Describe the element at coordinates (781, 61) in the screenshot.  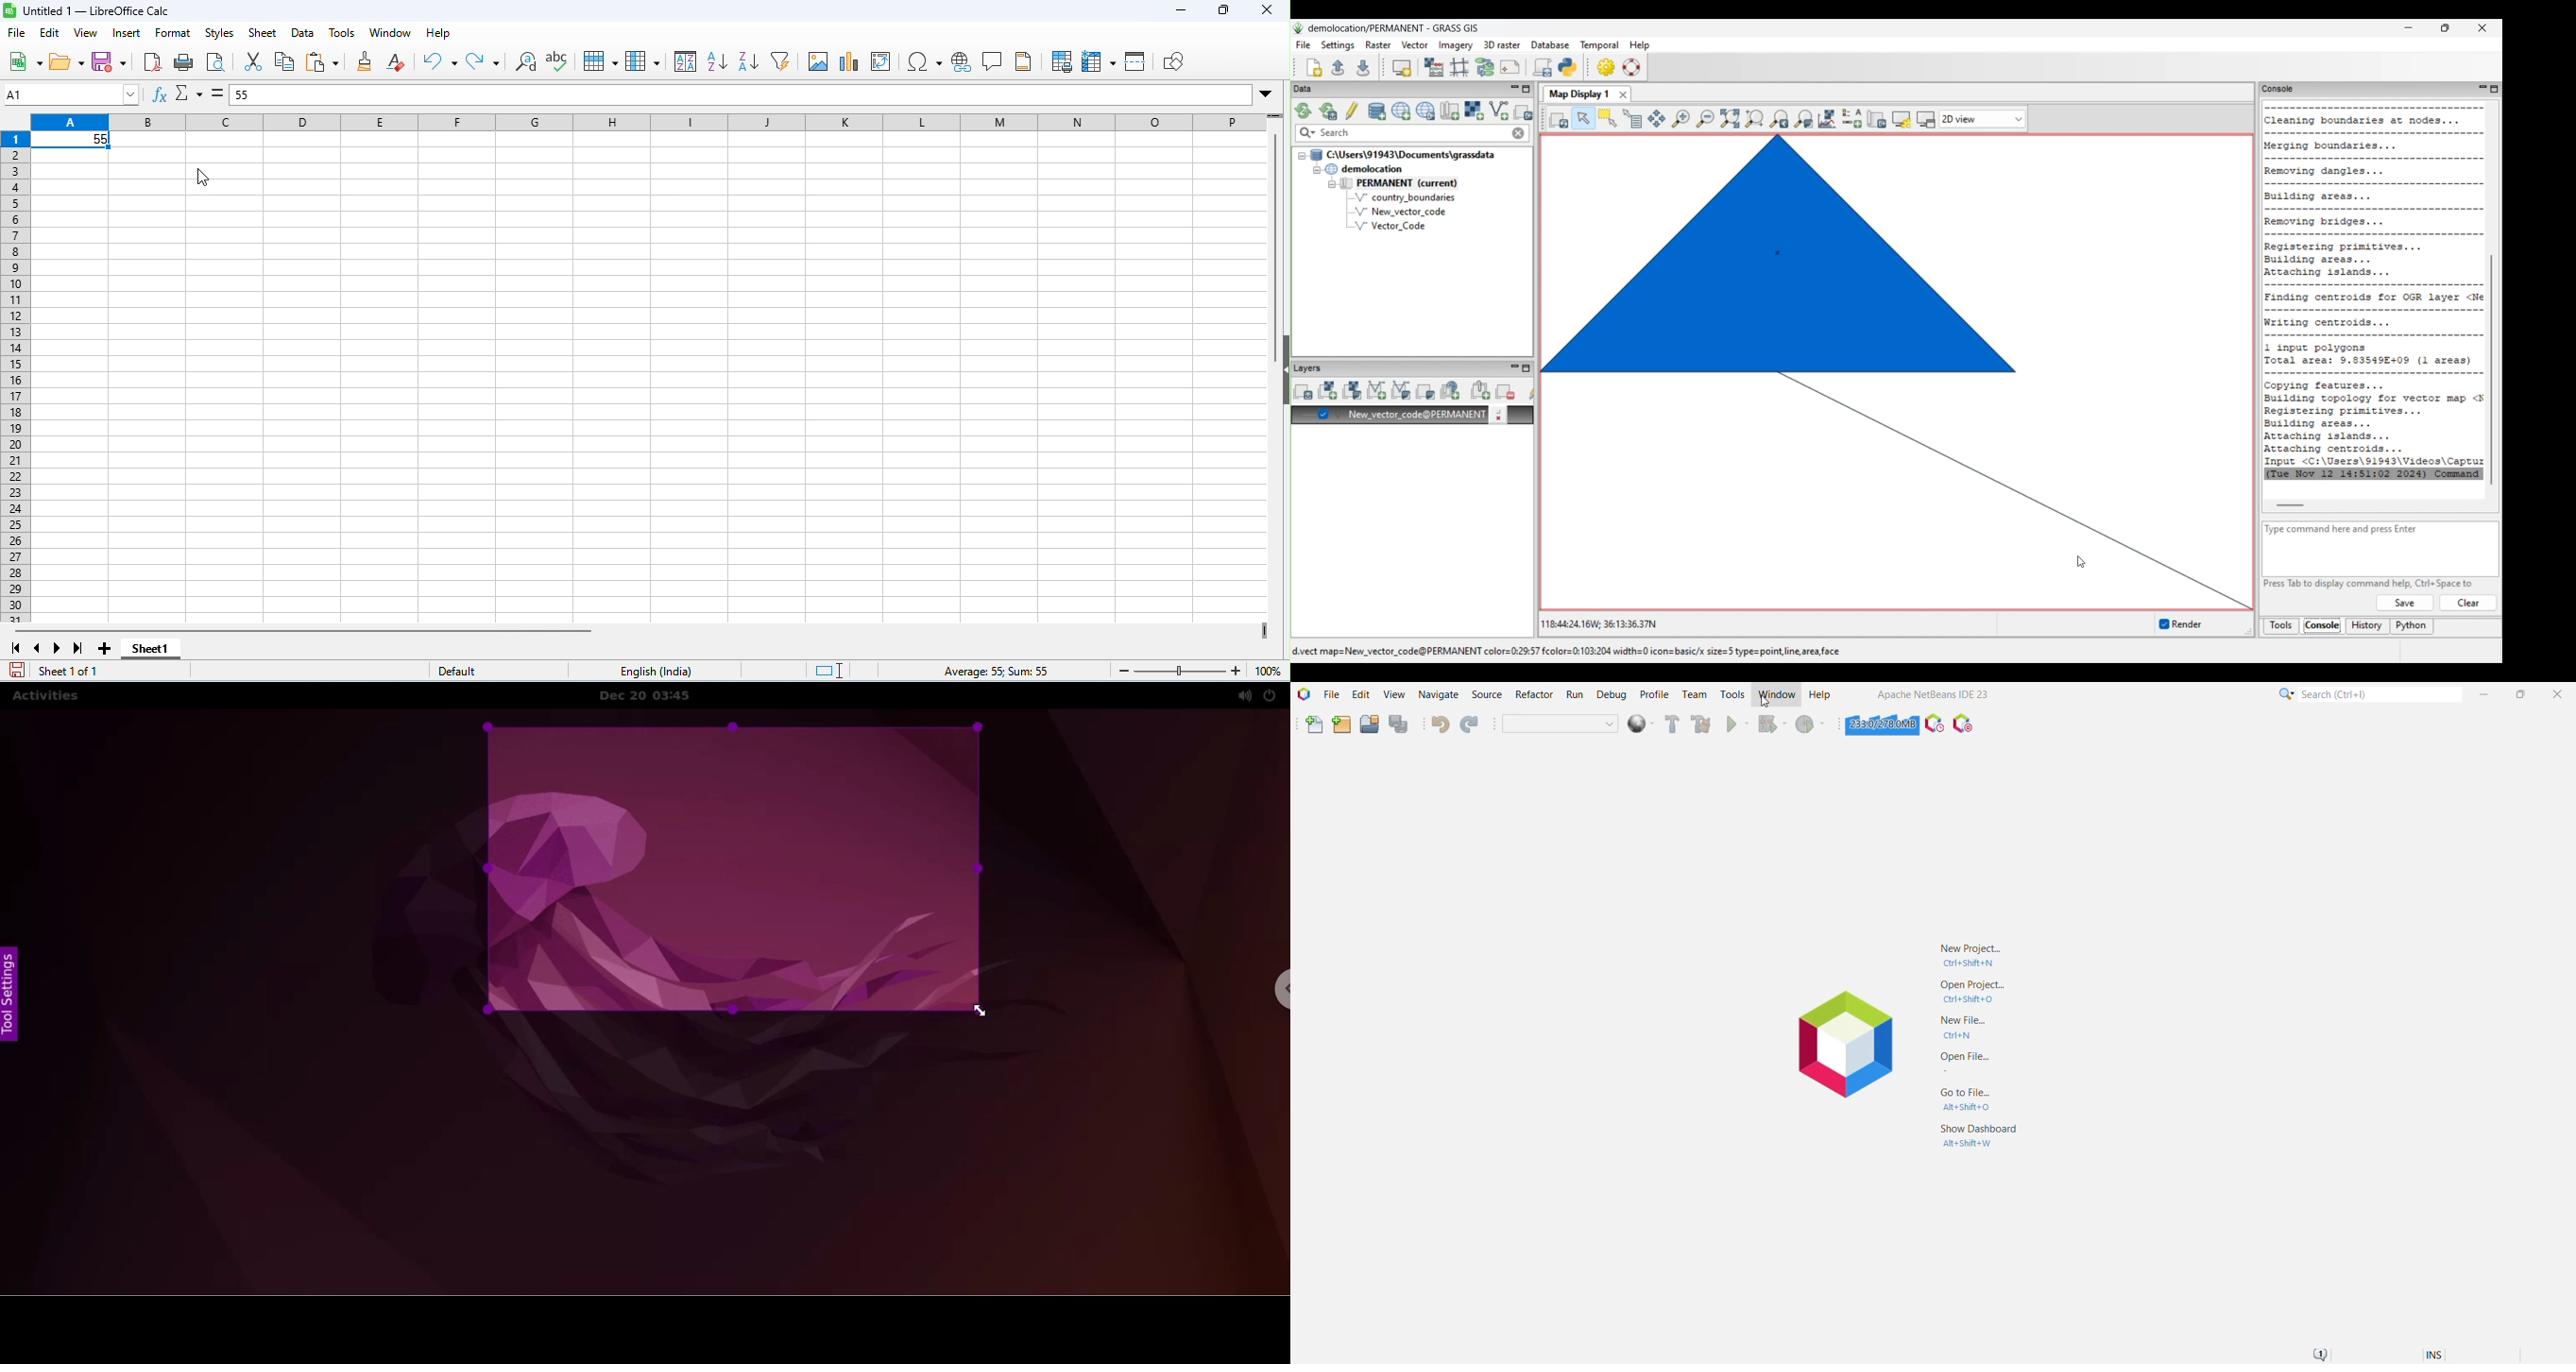
I see `filter` at that location.